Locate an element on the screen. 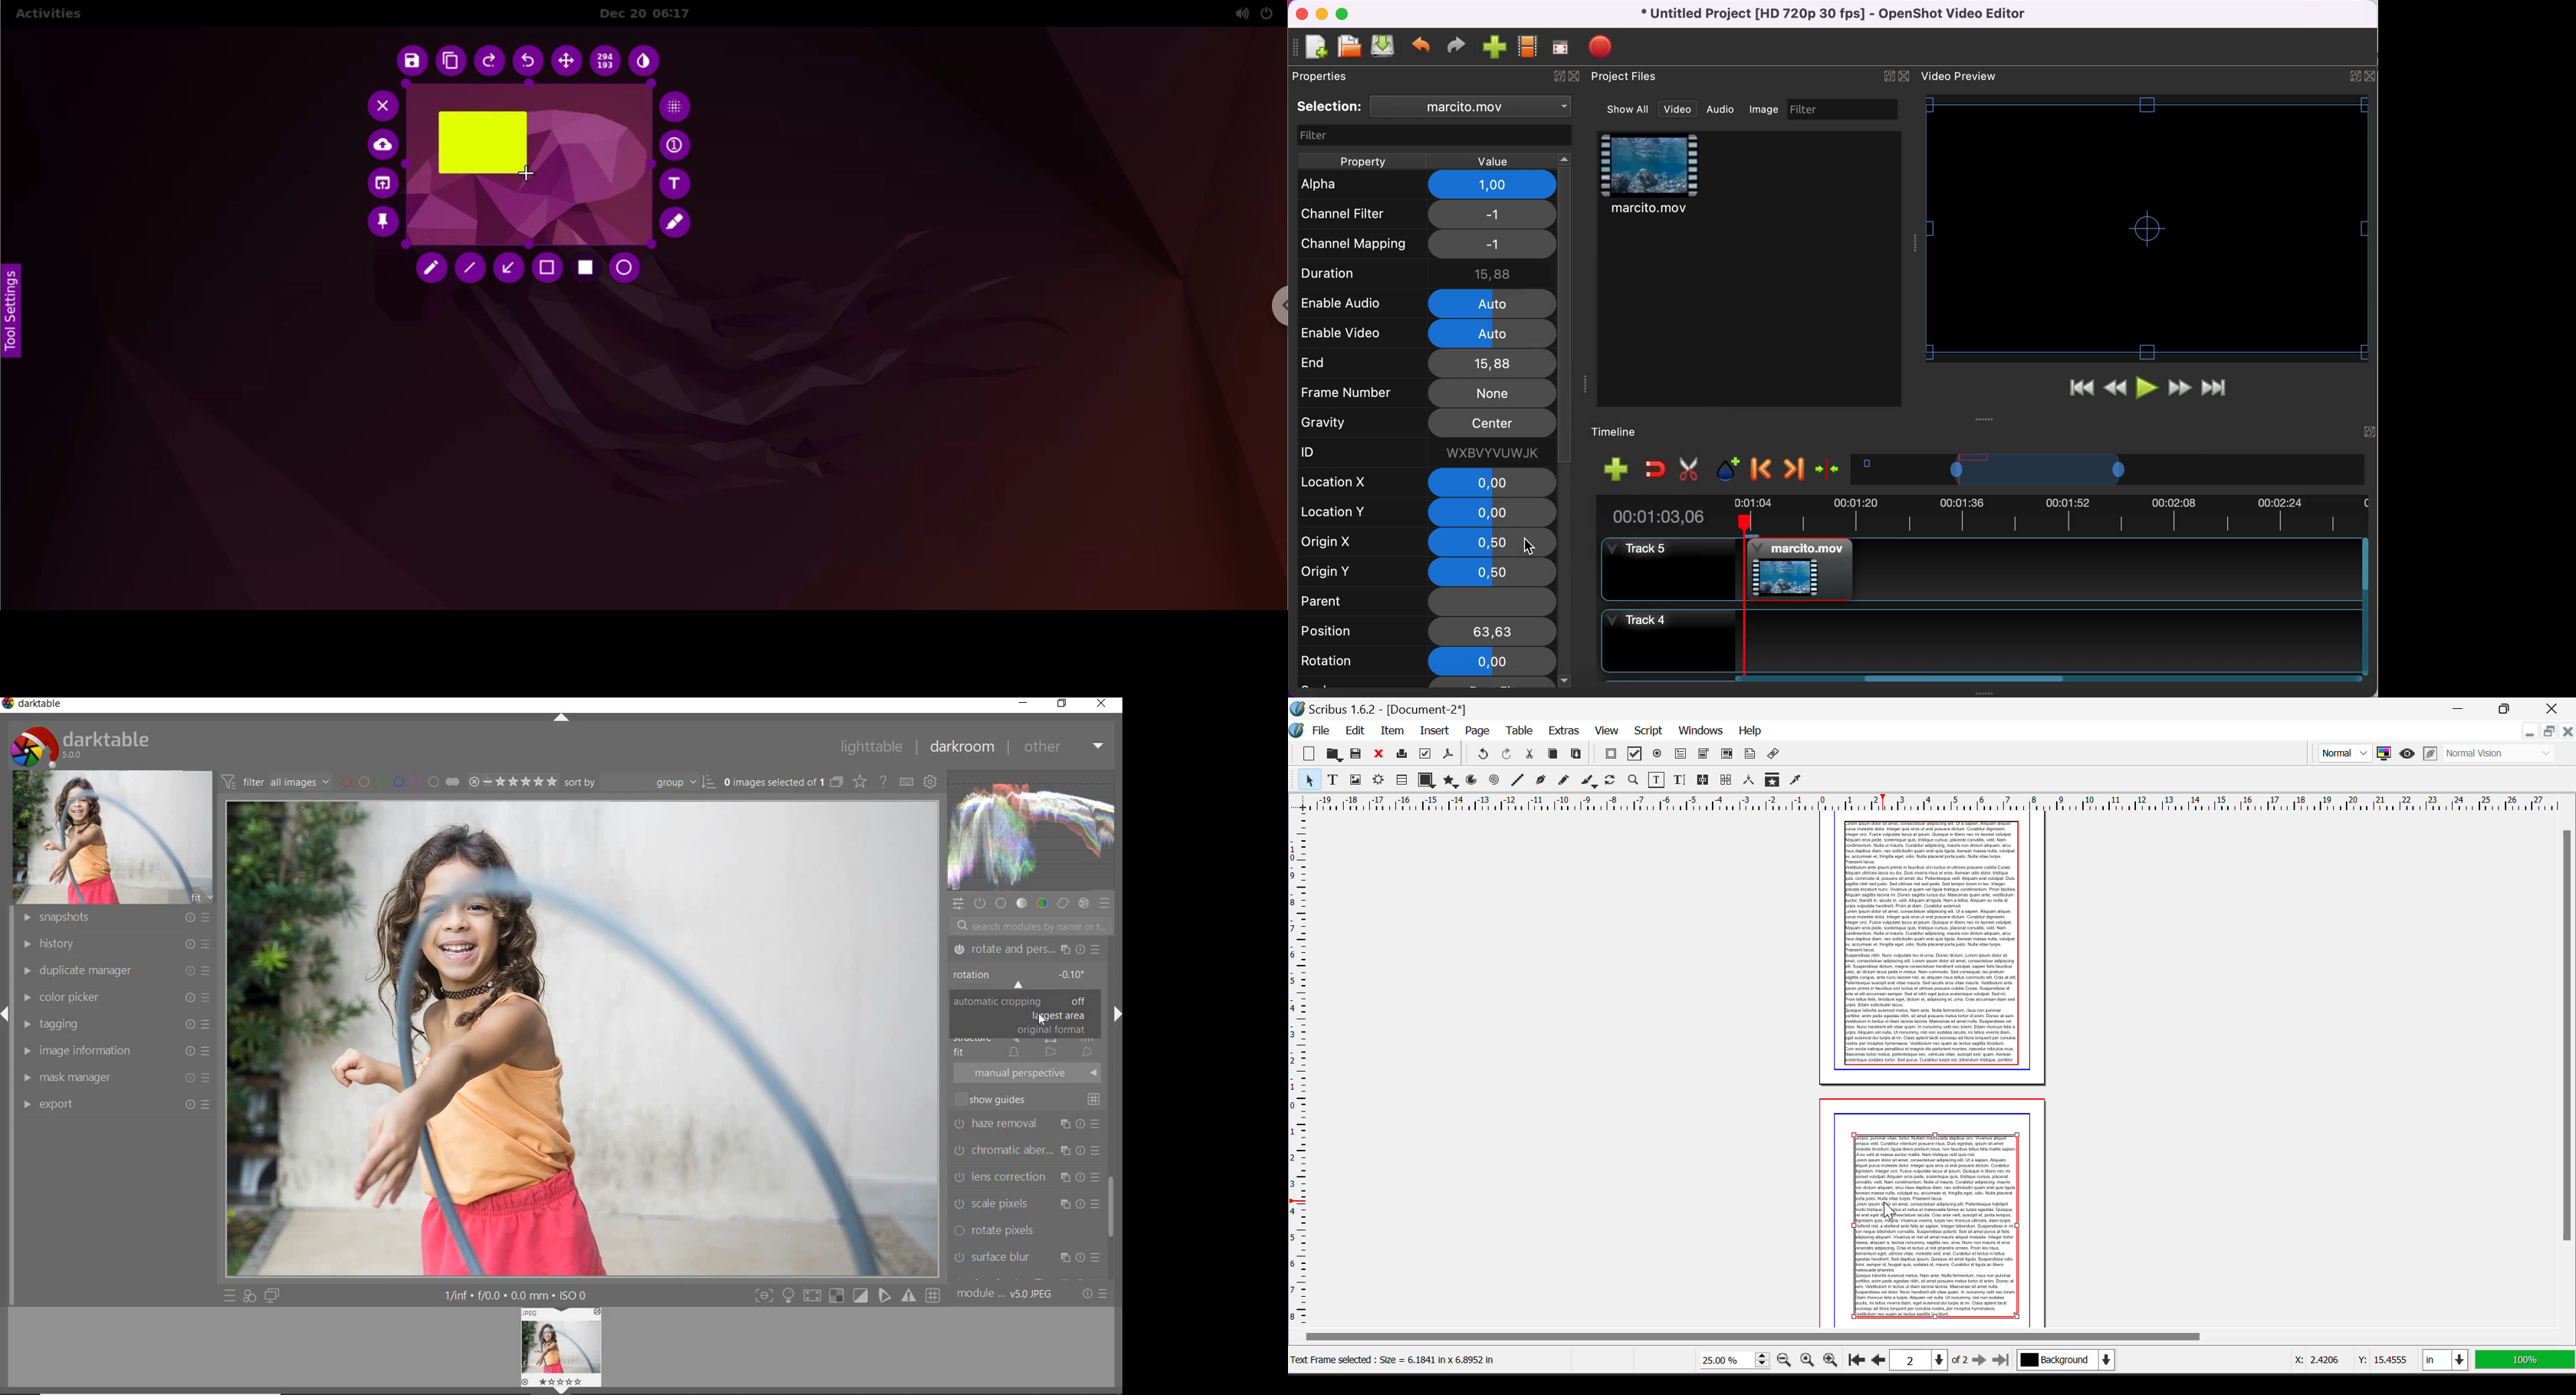 This screenshot has width=2576, height=1400. X: 2.4206 Y: 154555 is located at coordinates (2339, 1357).